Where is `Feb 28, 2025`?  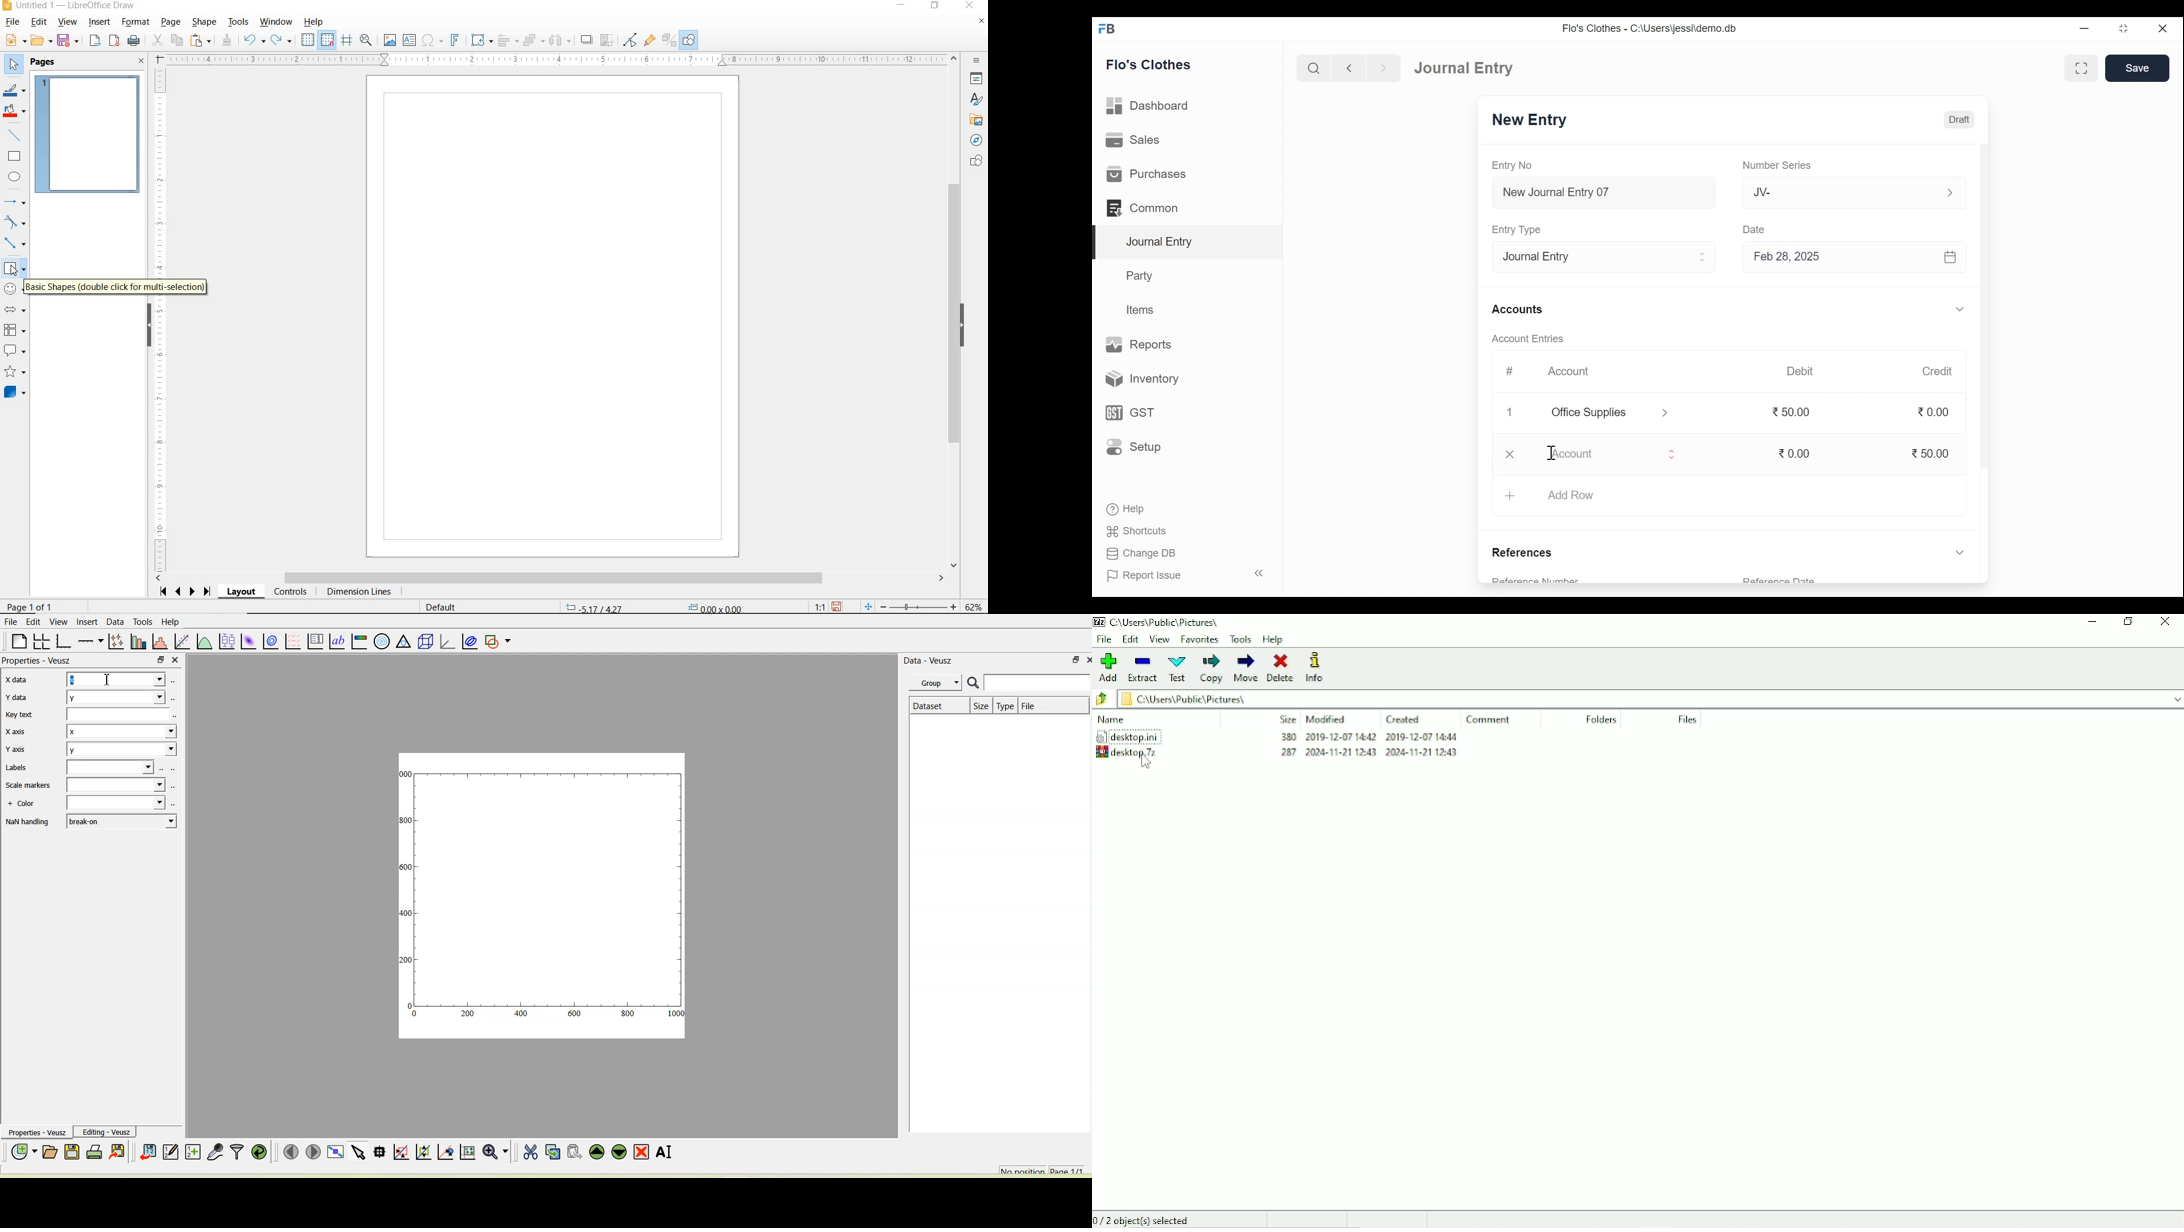
Feb 28, 2025 is located at coordinates (1850, 259).